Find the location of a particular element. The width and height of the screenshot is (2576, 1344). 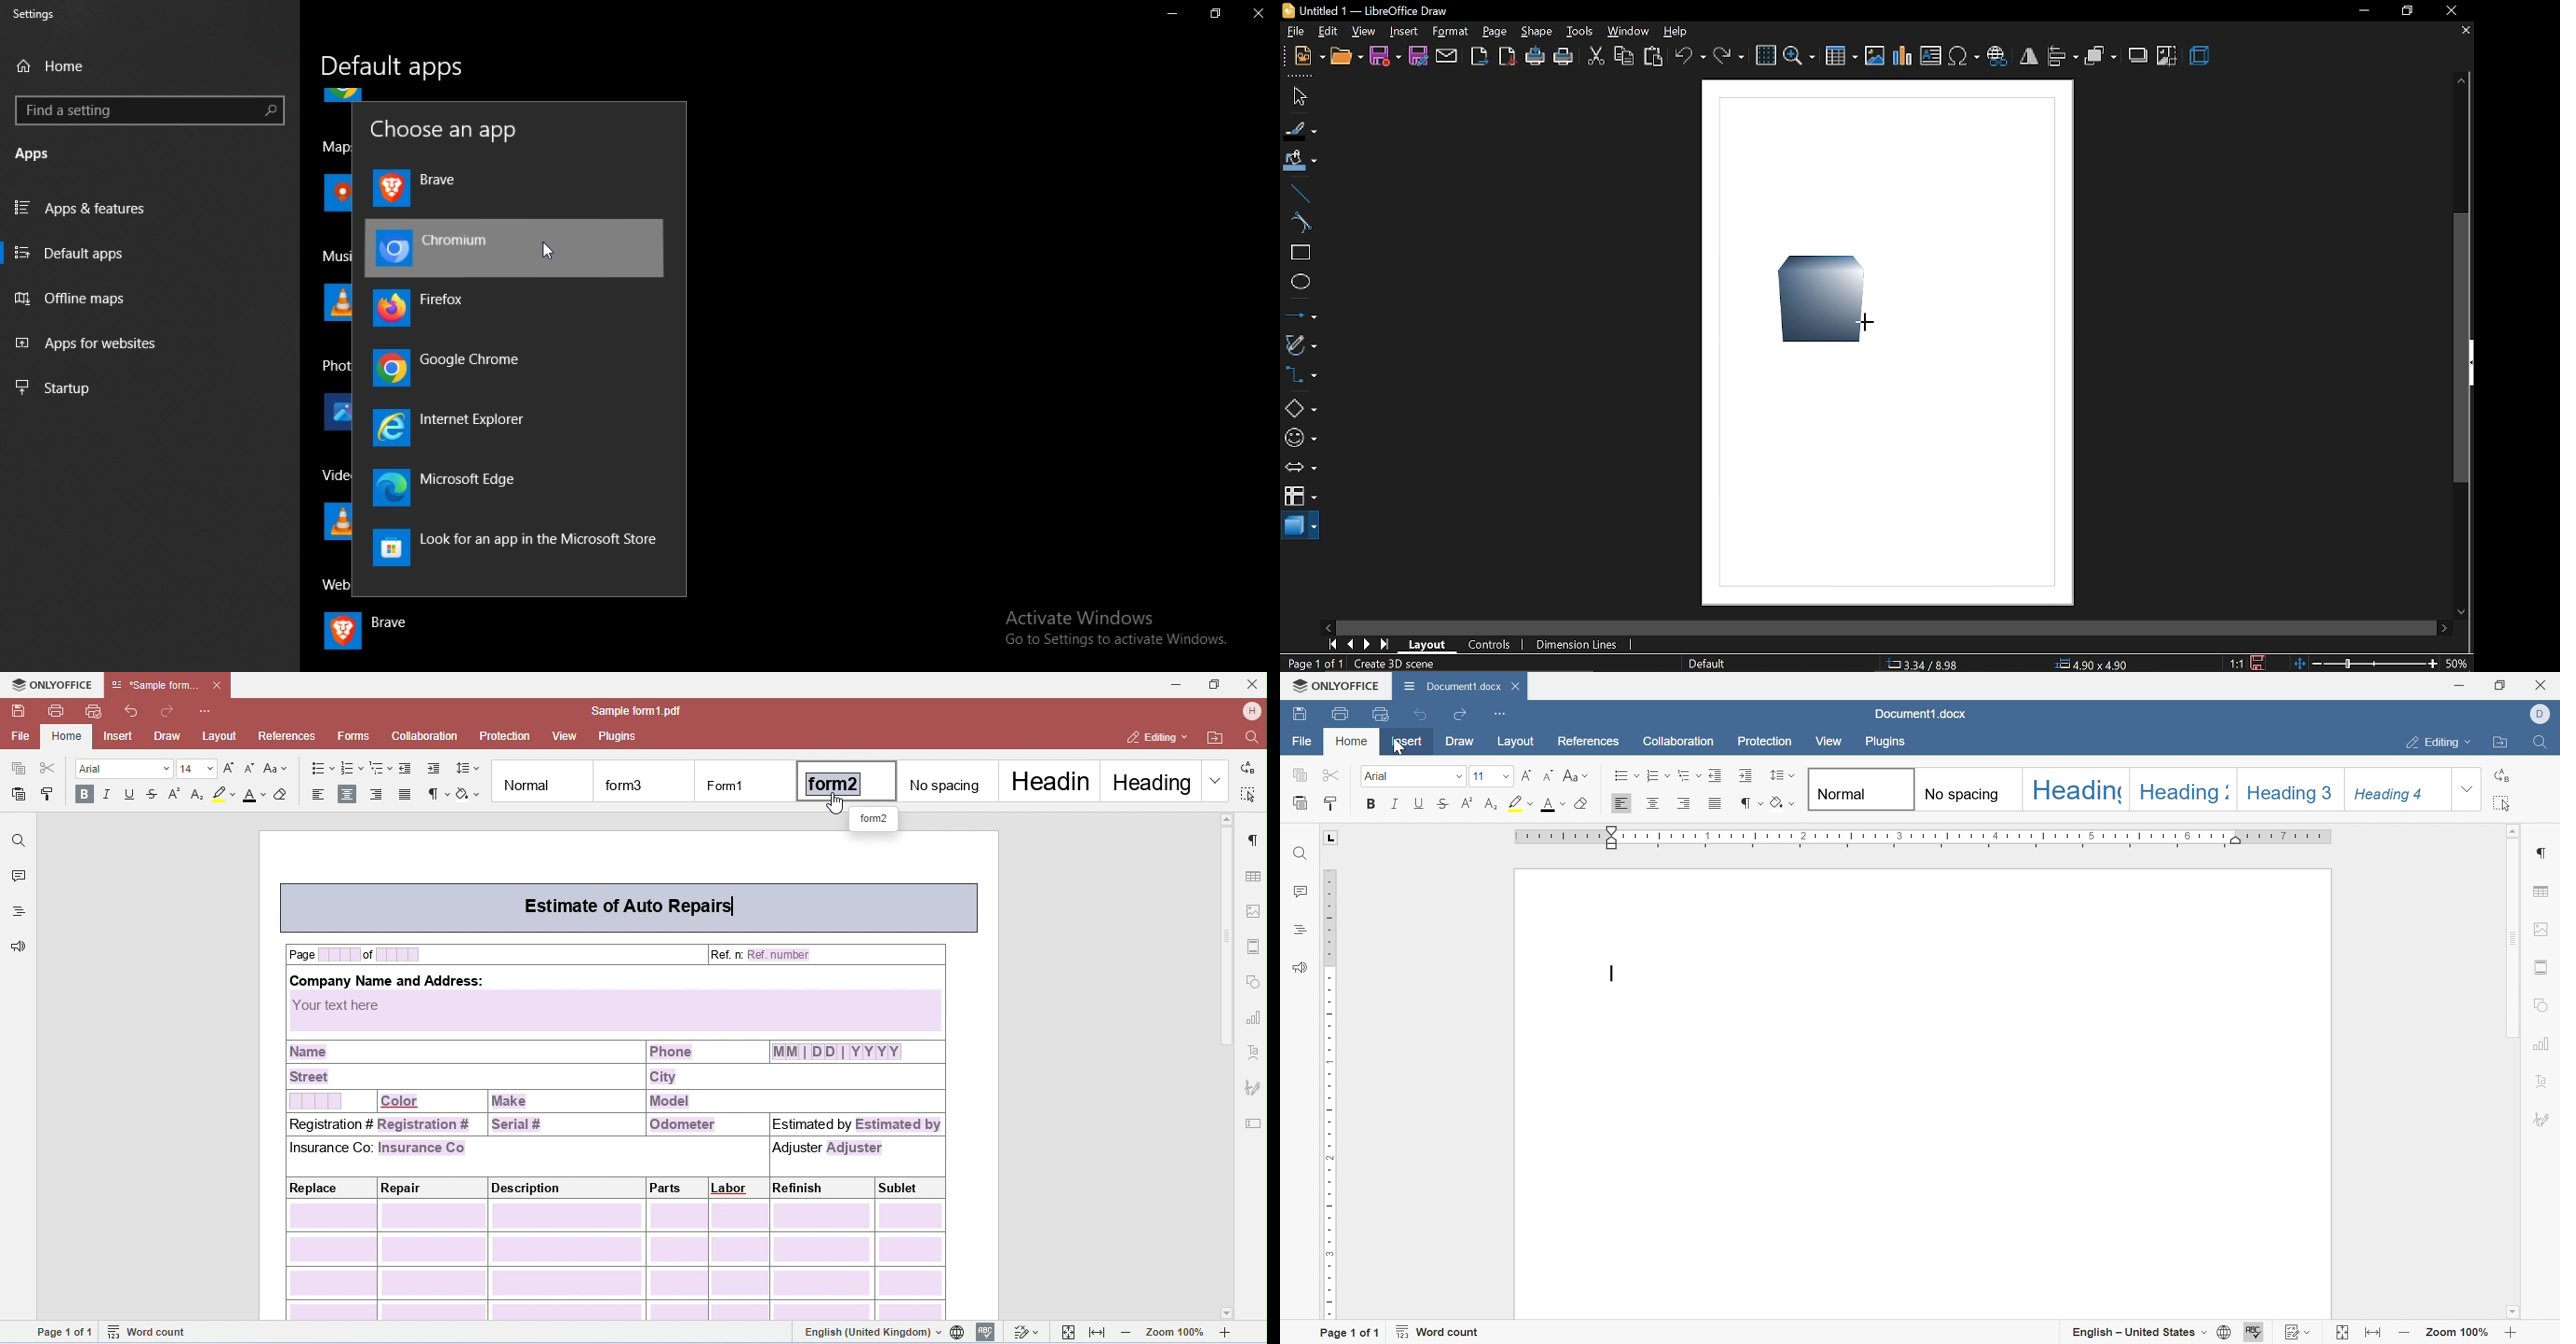

firefox is located at coordinates (430, 310).